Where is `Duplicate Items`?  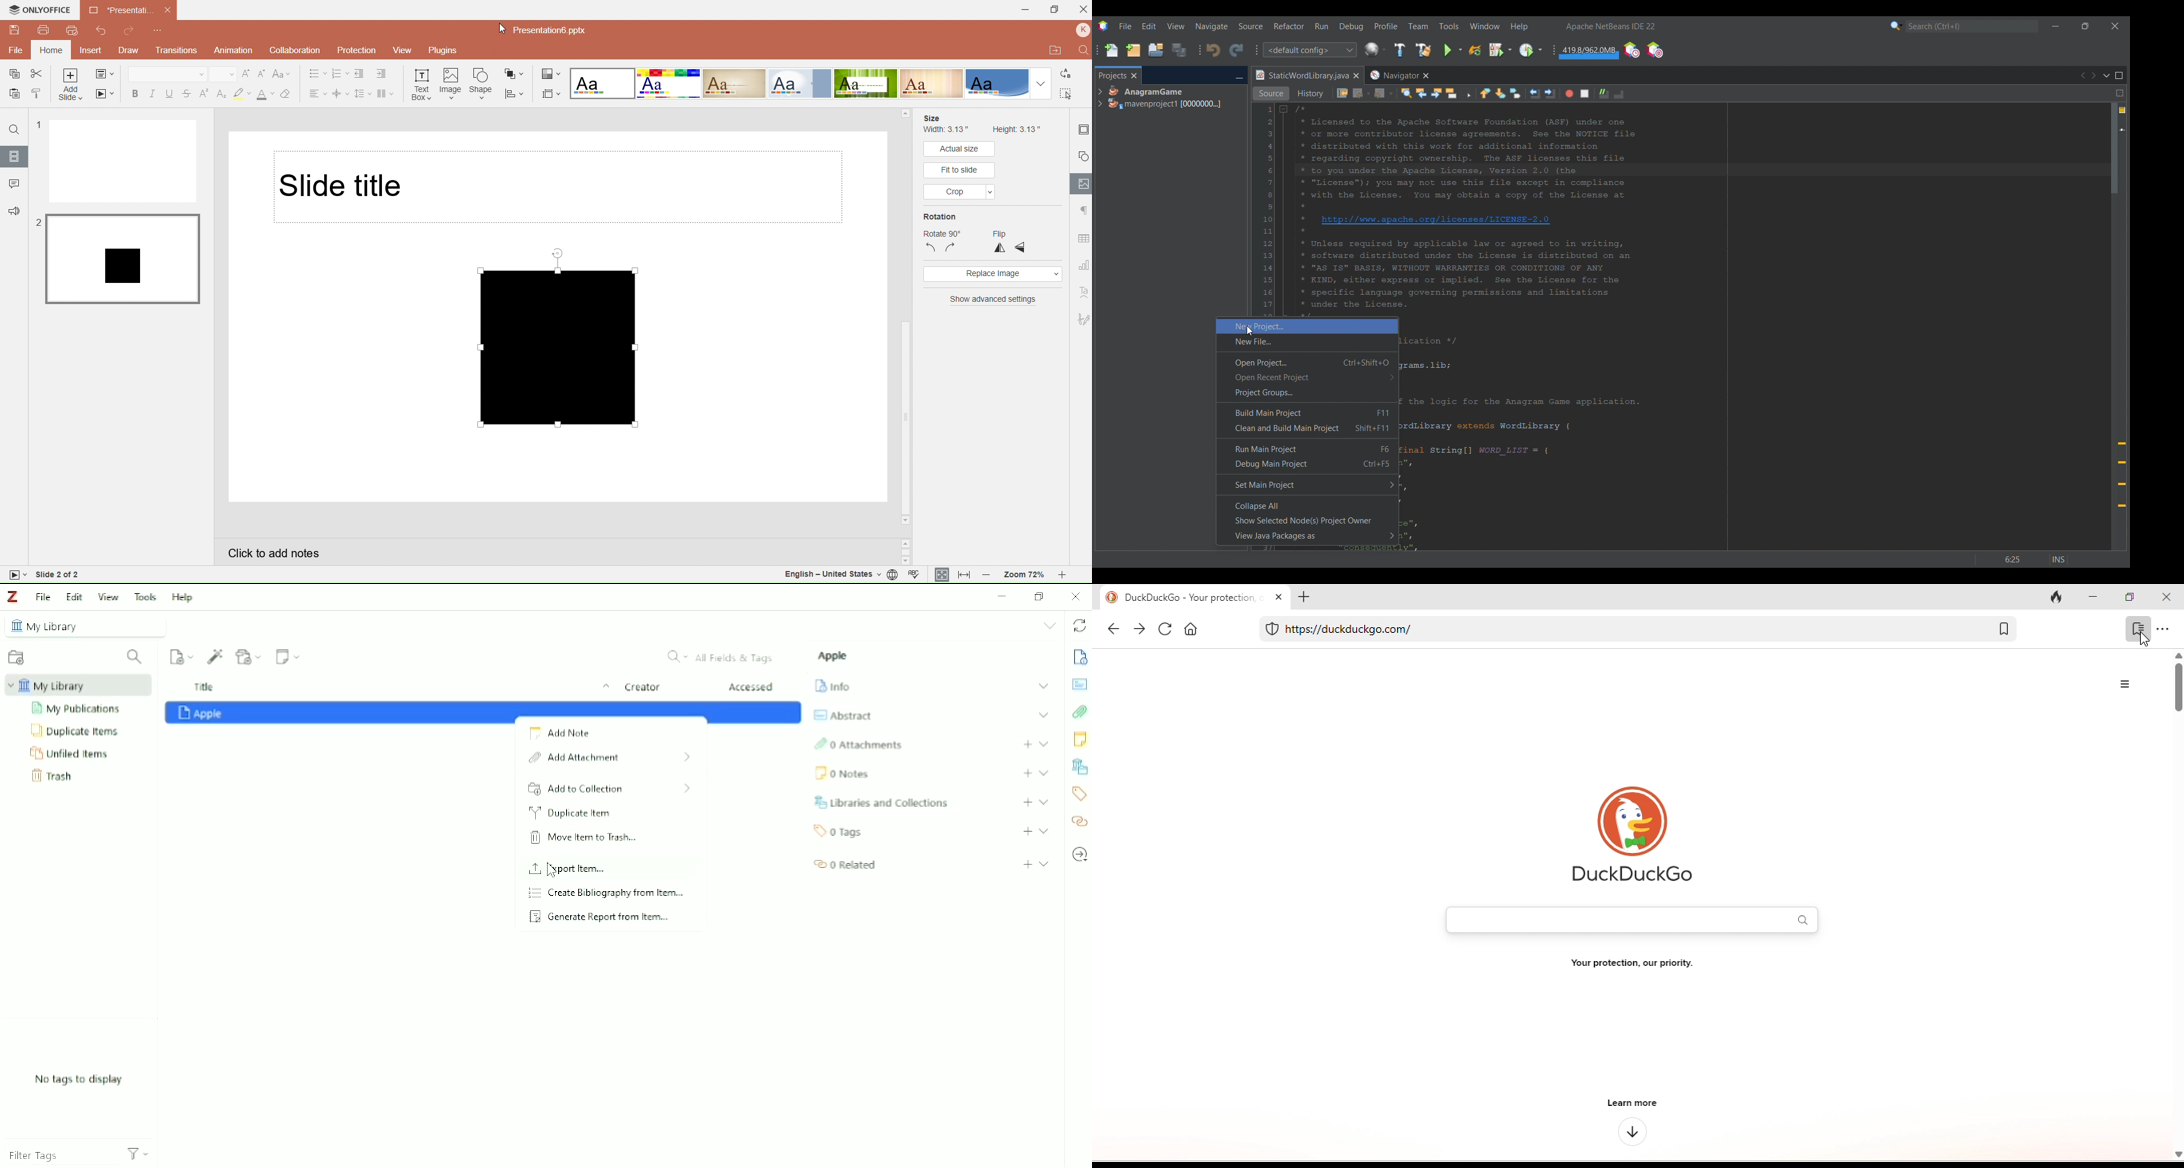 Duplicate Items is located at coordinates (77, 732).